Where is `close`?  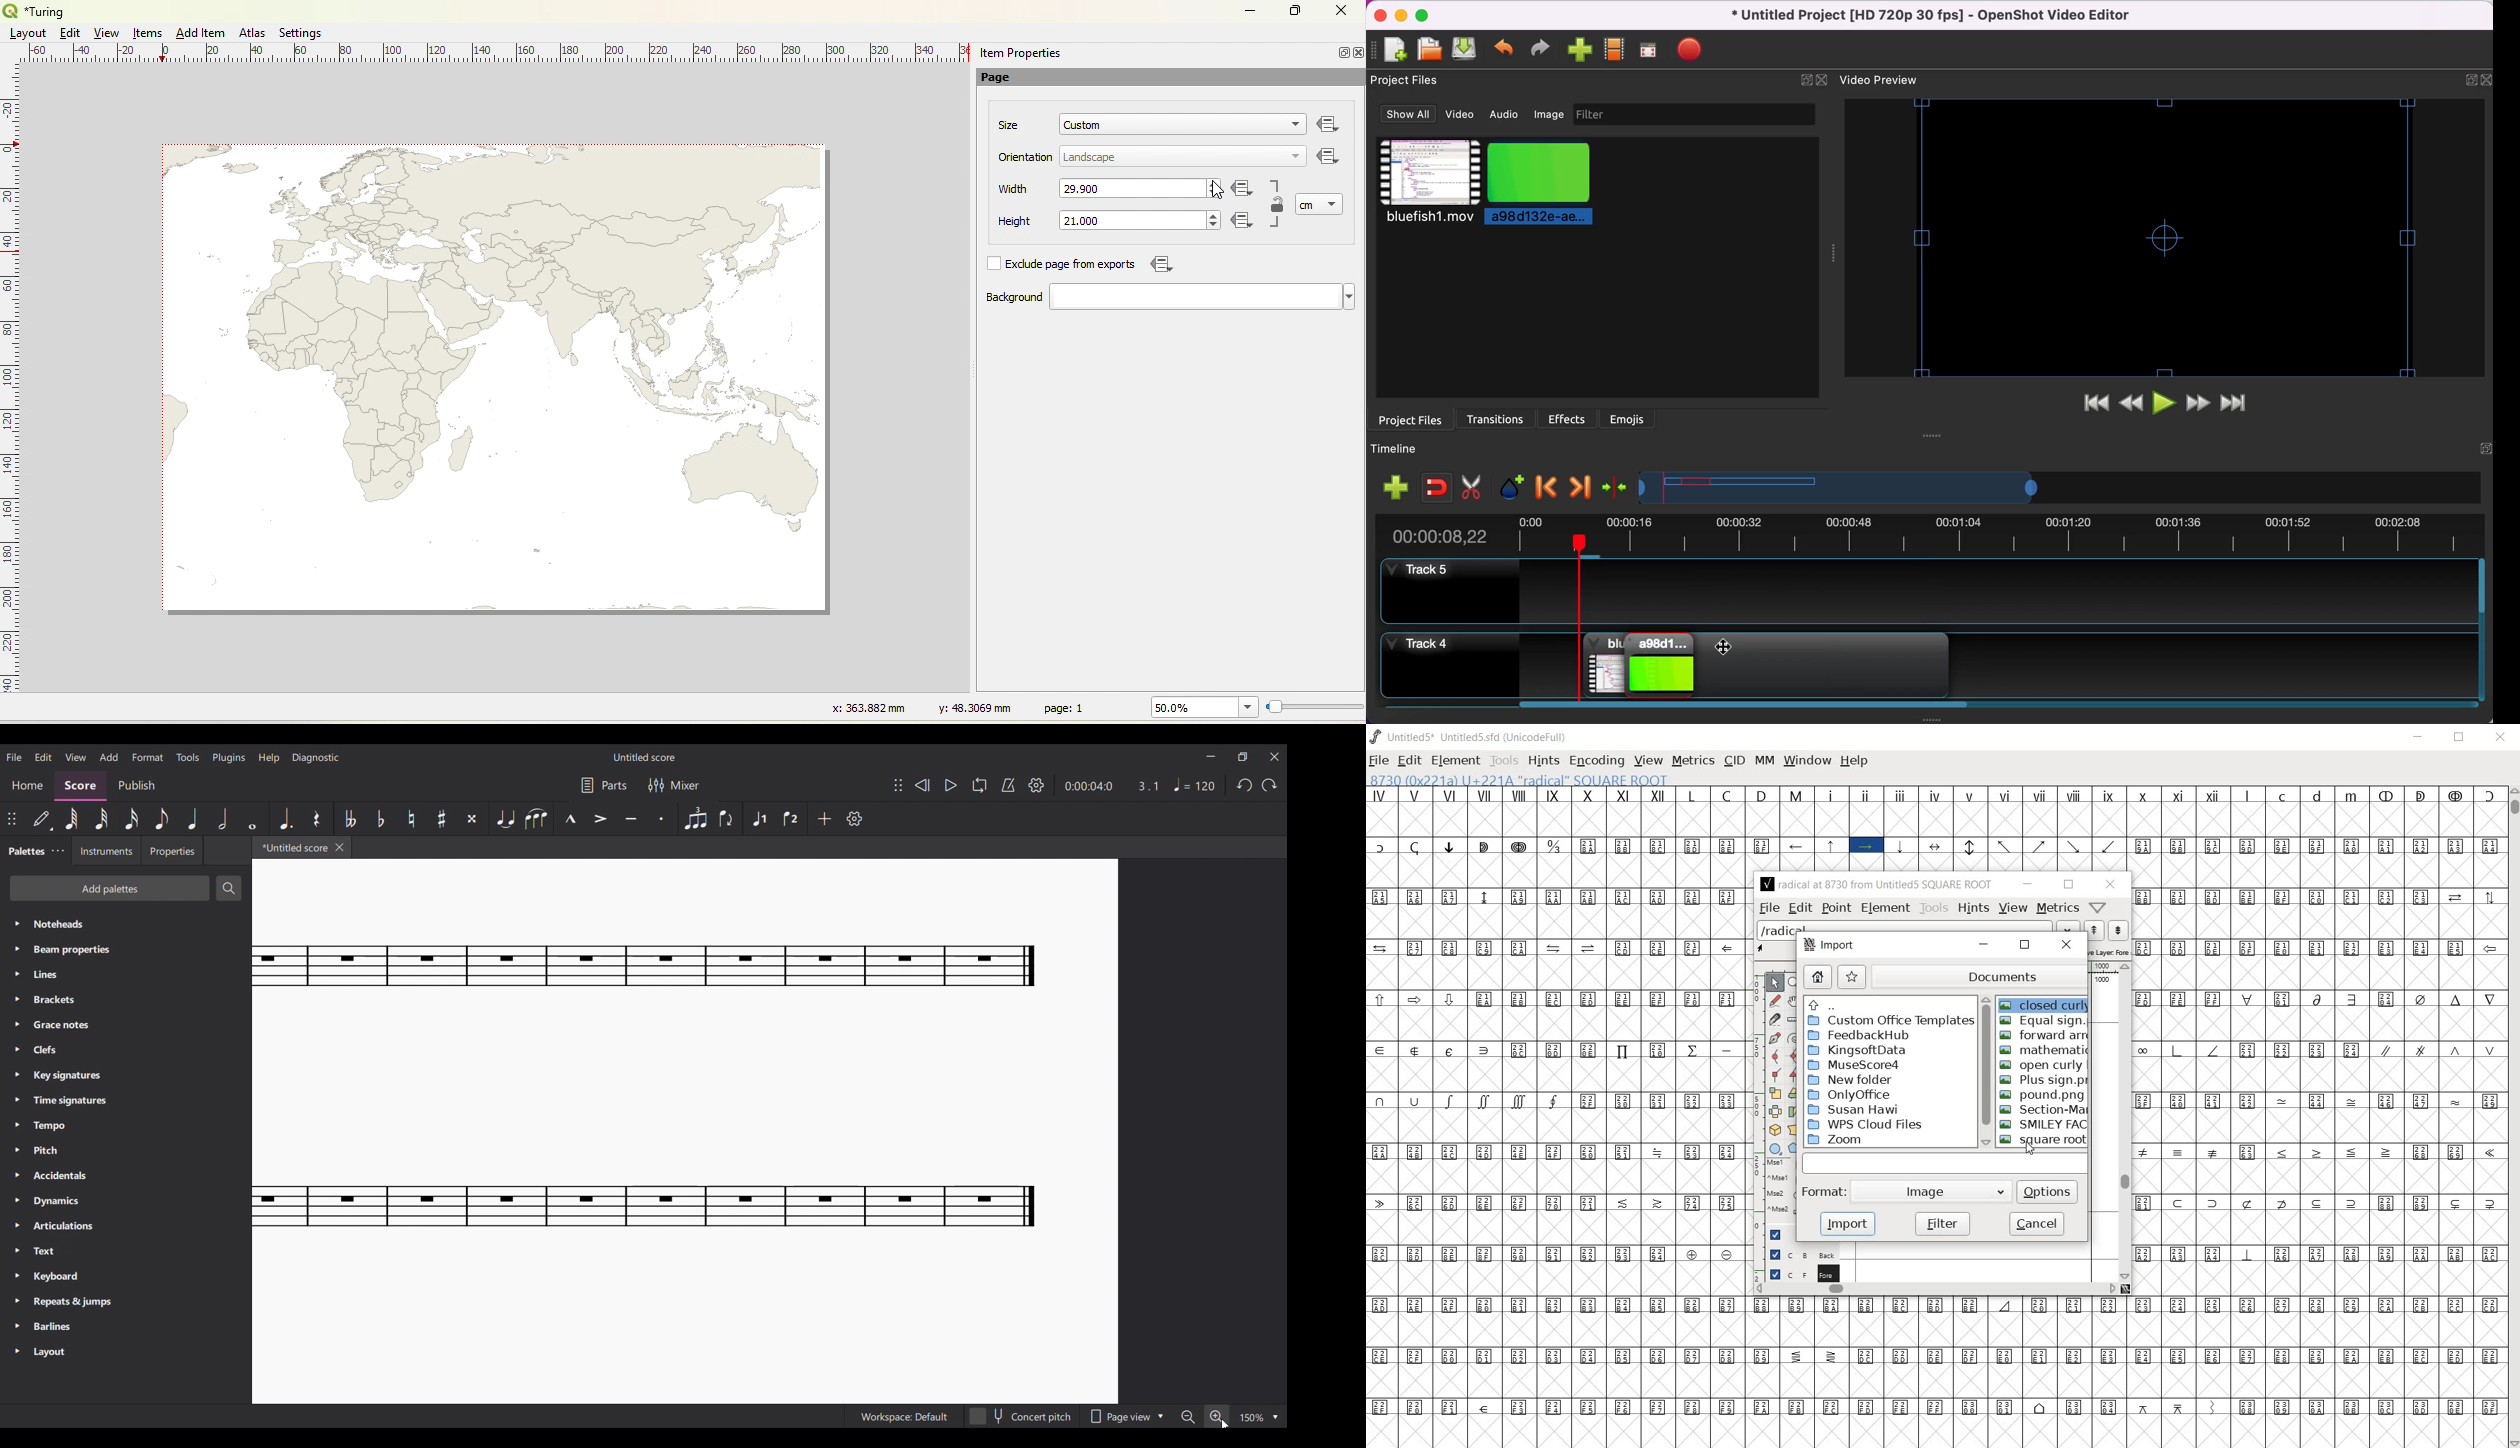 close is located at coordinates (2486, 80).